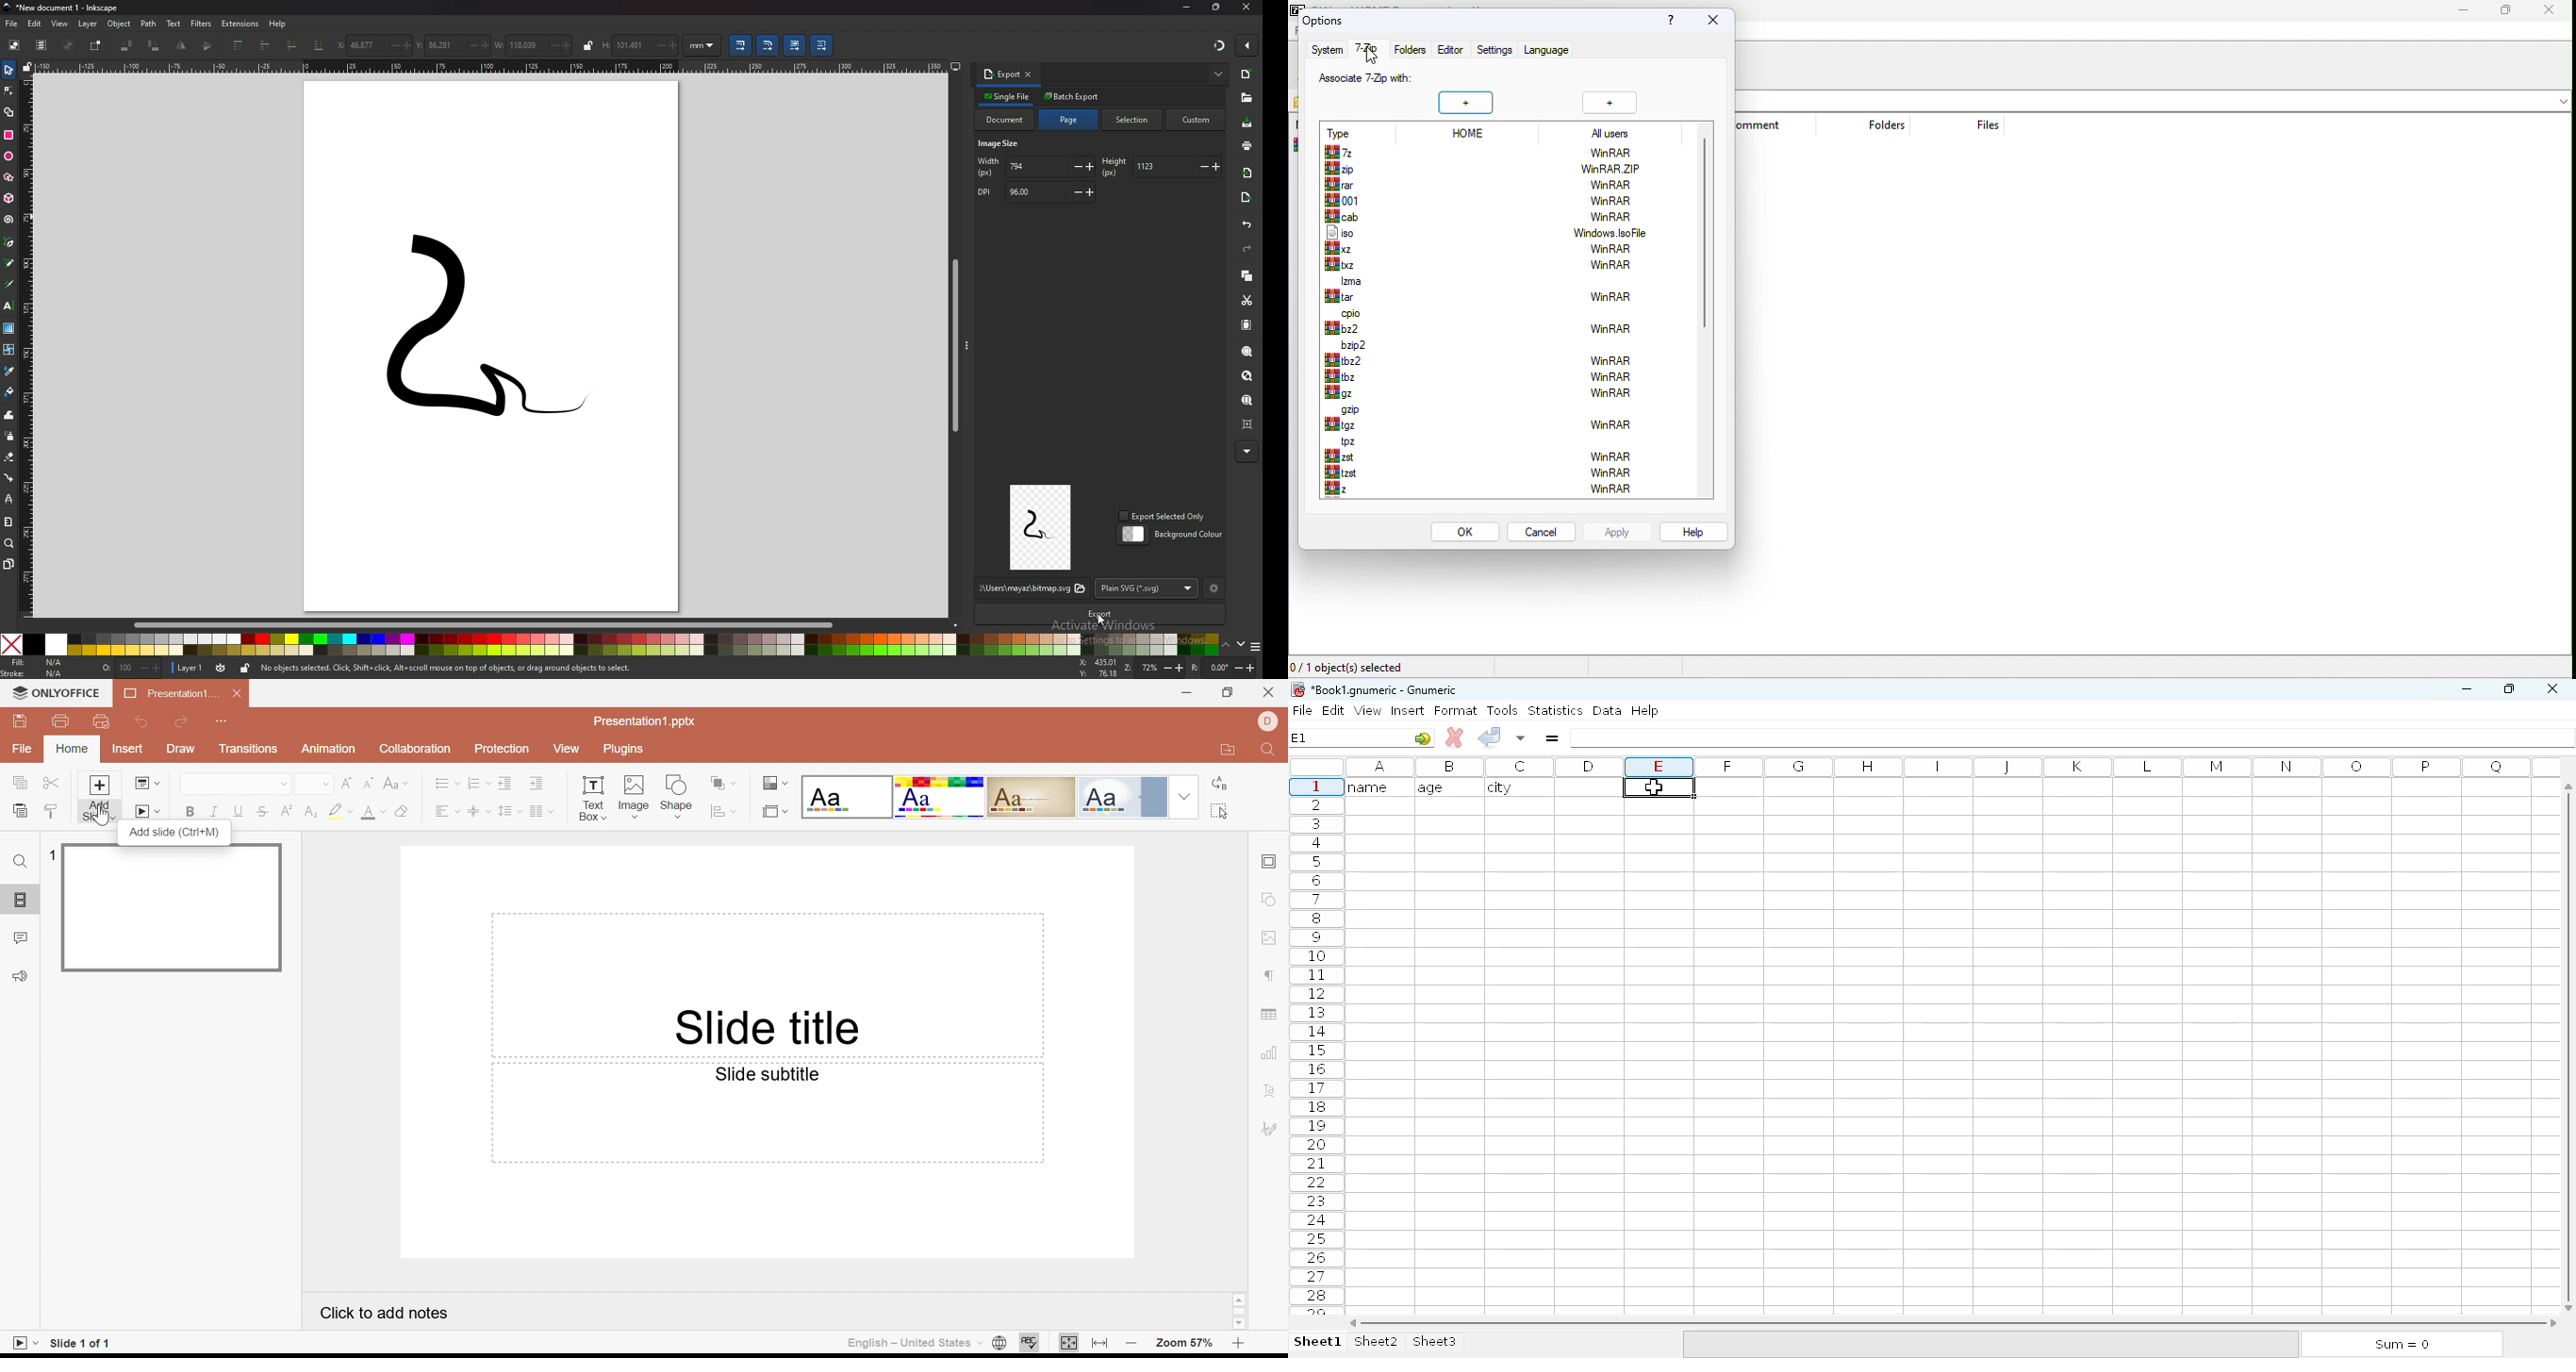 This screenshot has height=1372, width=2576. What do you see at coordinates (1002, 145) in the screenshot?
I see `image size` at bounding box center [1002, 145].